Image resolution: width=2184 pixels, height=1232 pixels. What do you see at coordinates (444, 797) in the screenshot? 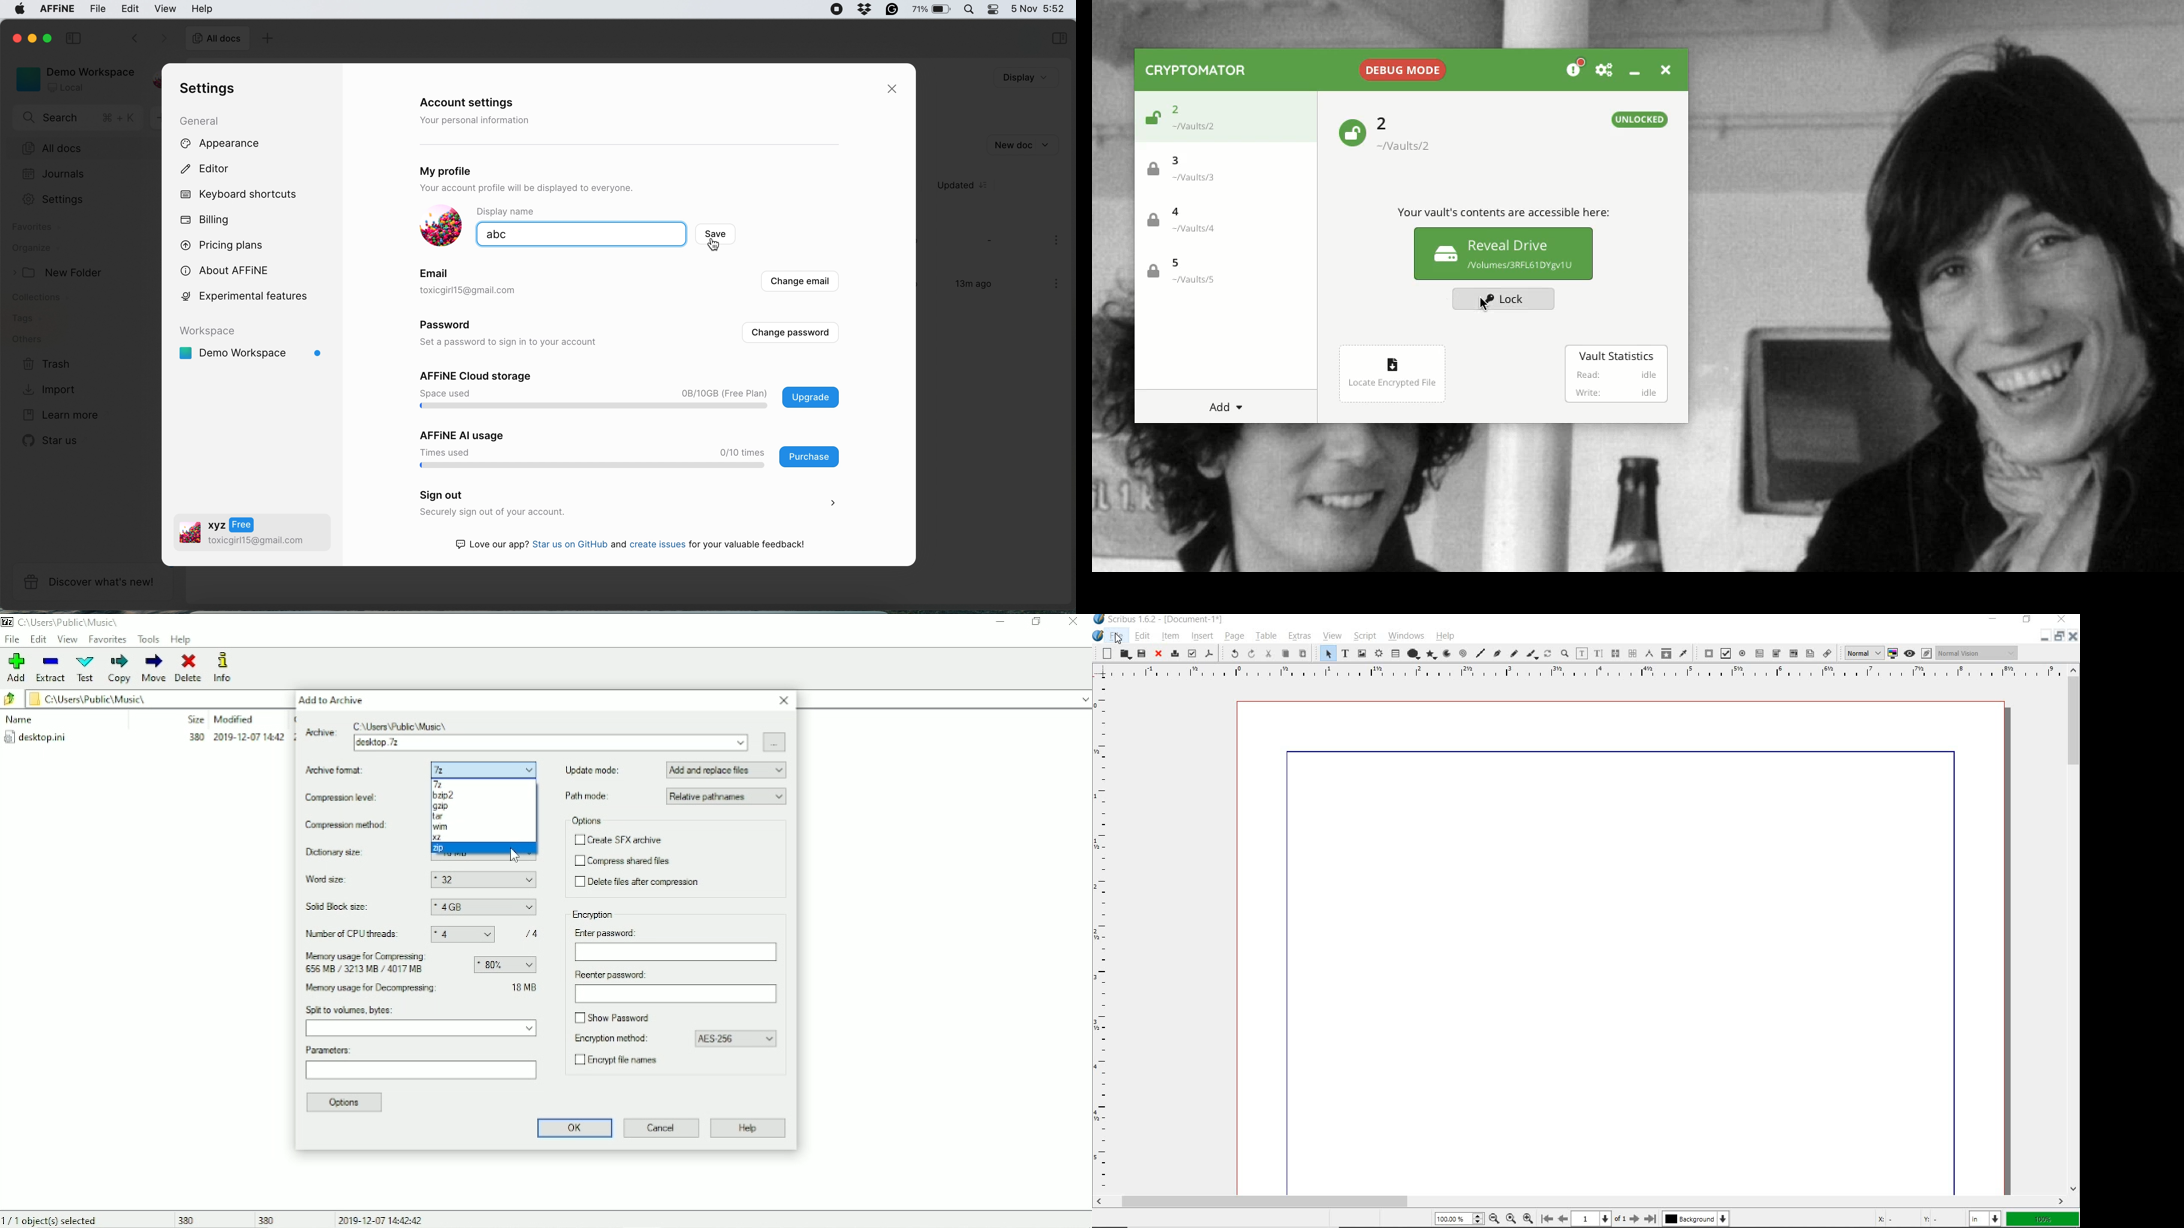
I see `b zip 2` at bounding box center [444, 797].